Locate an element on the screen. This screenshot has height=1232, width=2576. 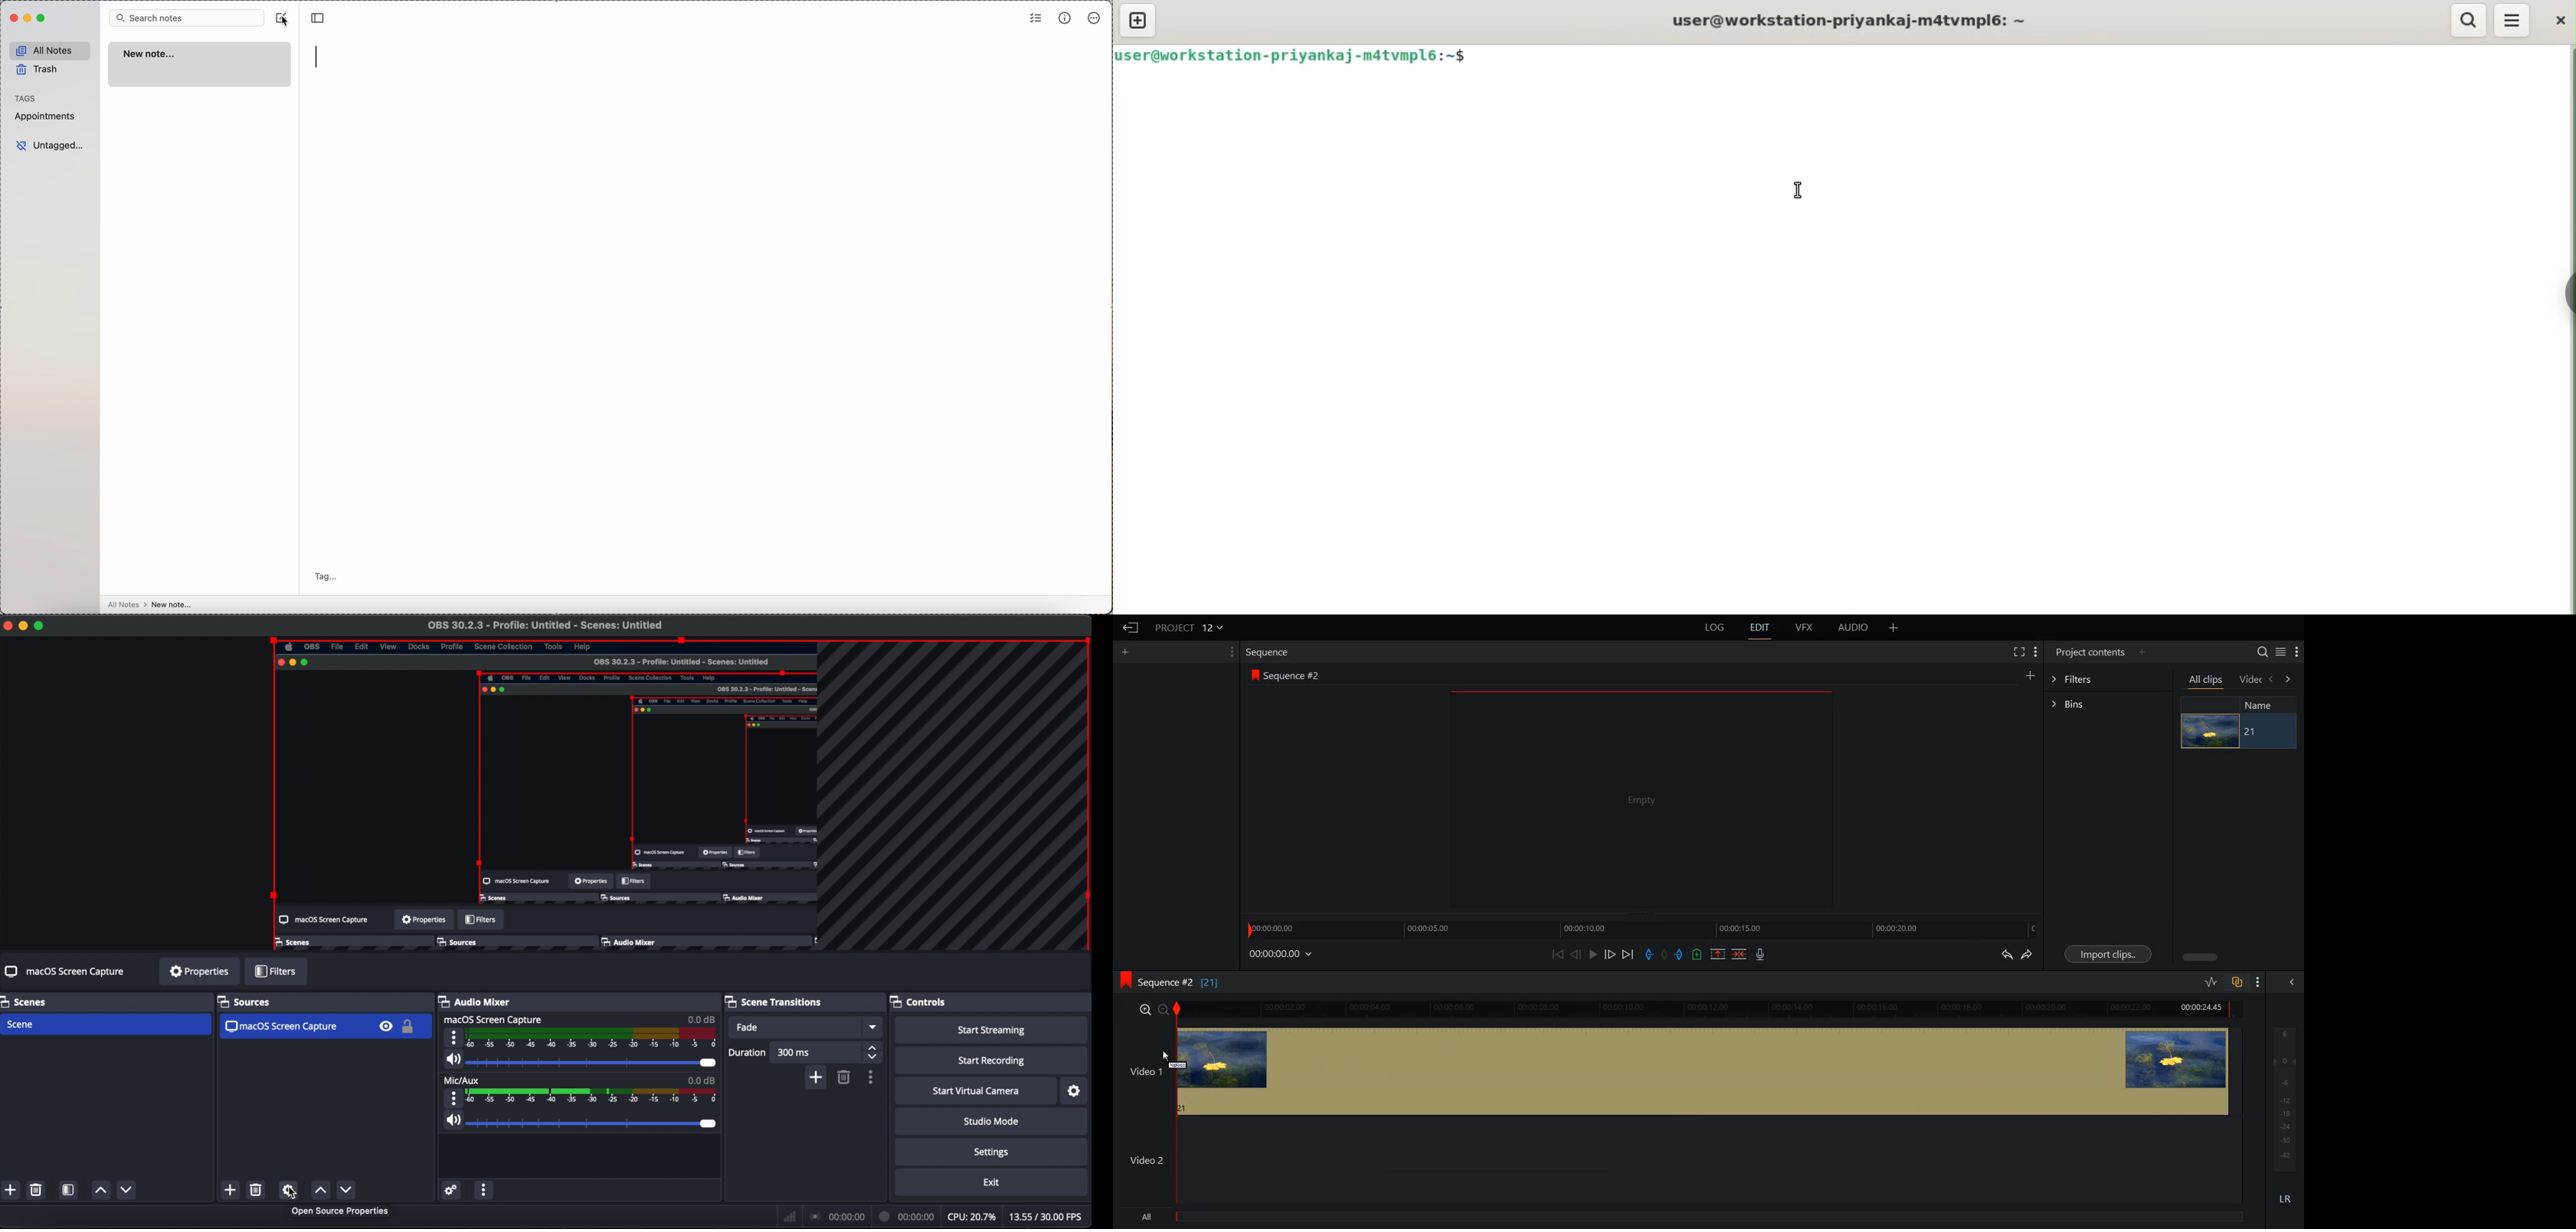
full screen mode is located at coordinates (40, 626).